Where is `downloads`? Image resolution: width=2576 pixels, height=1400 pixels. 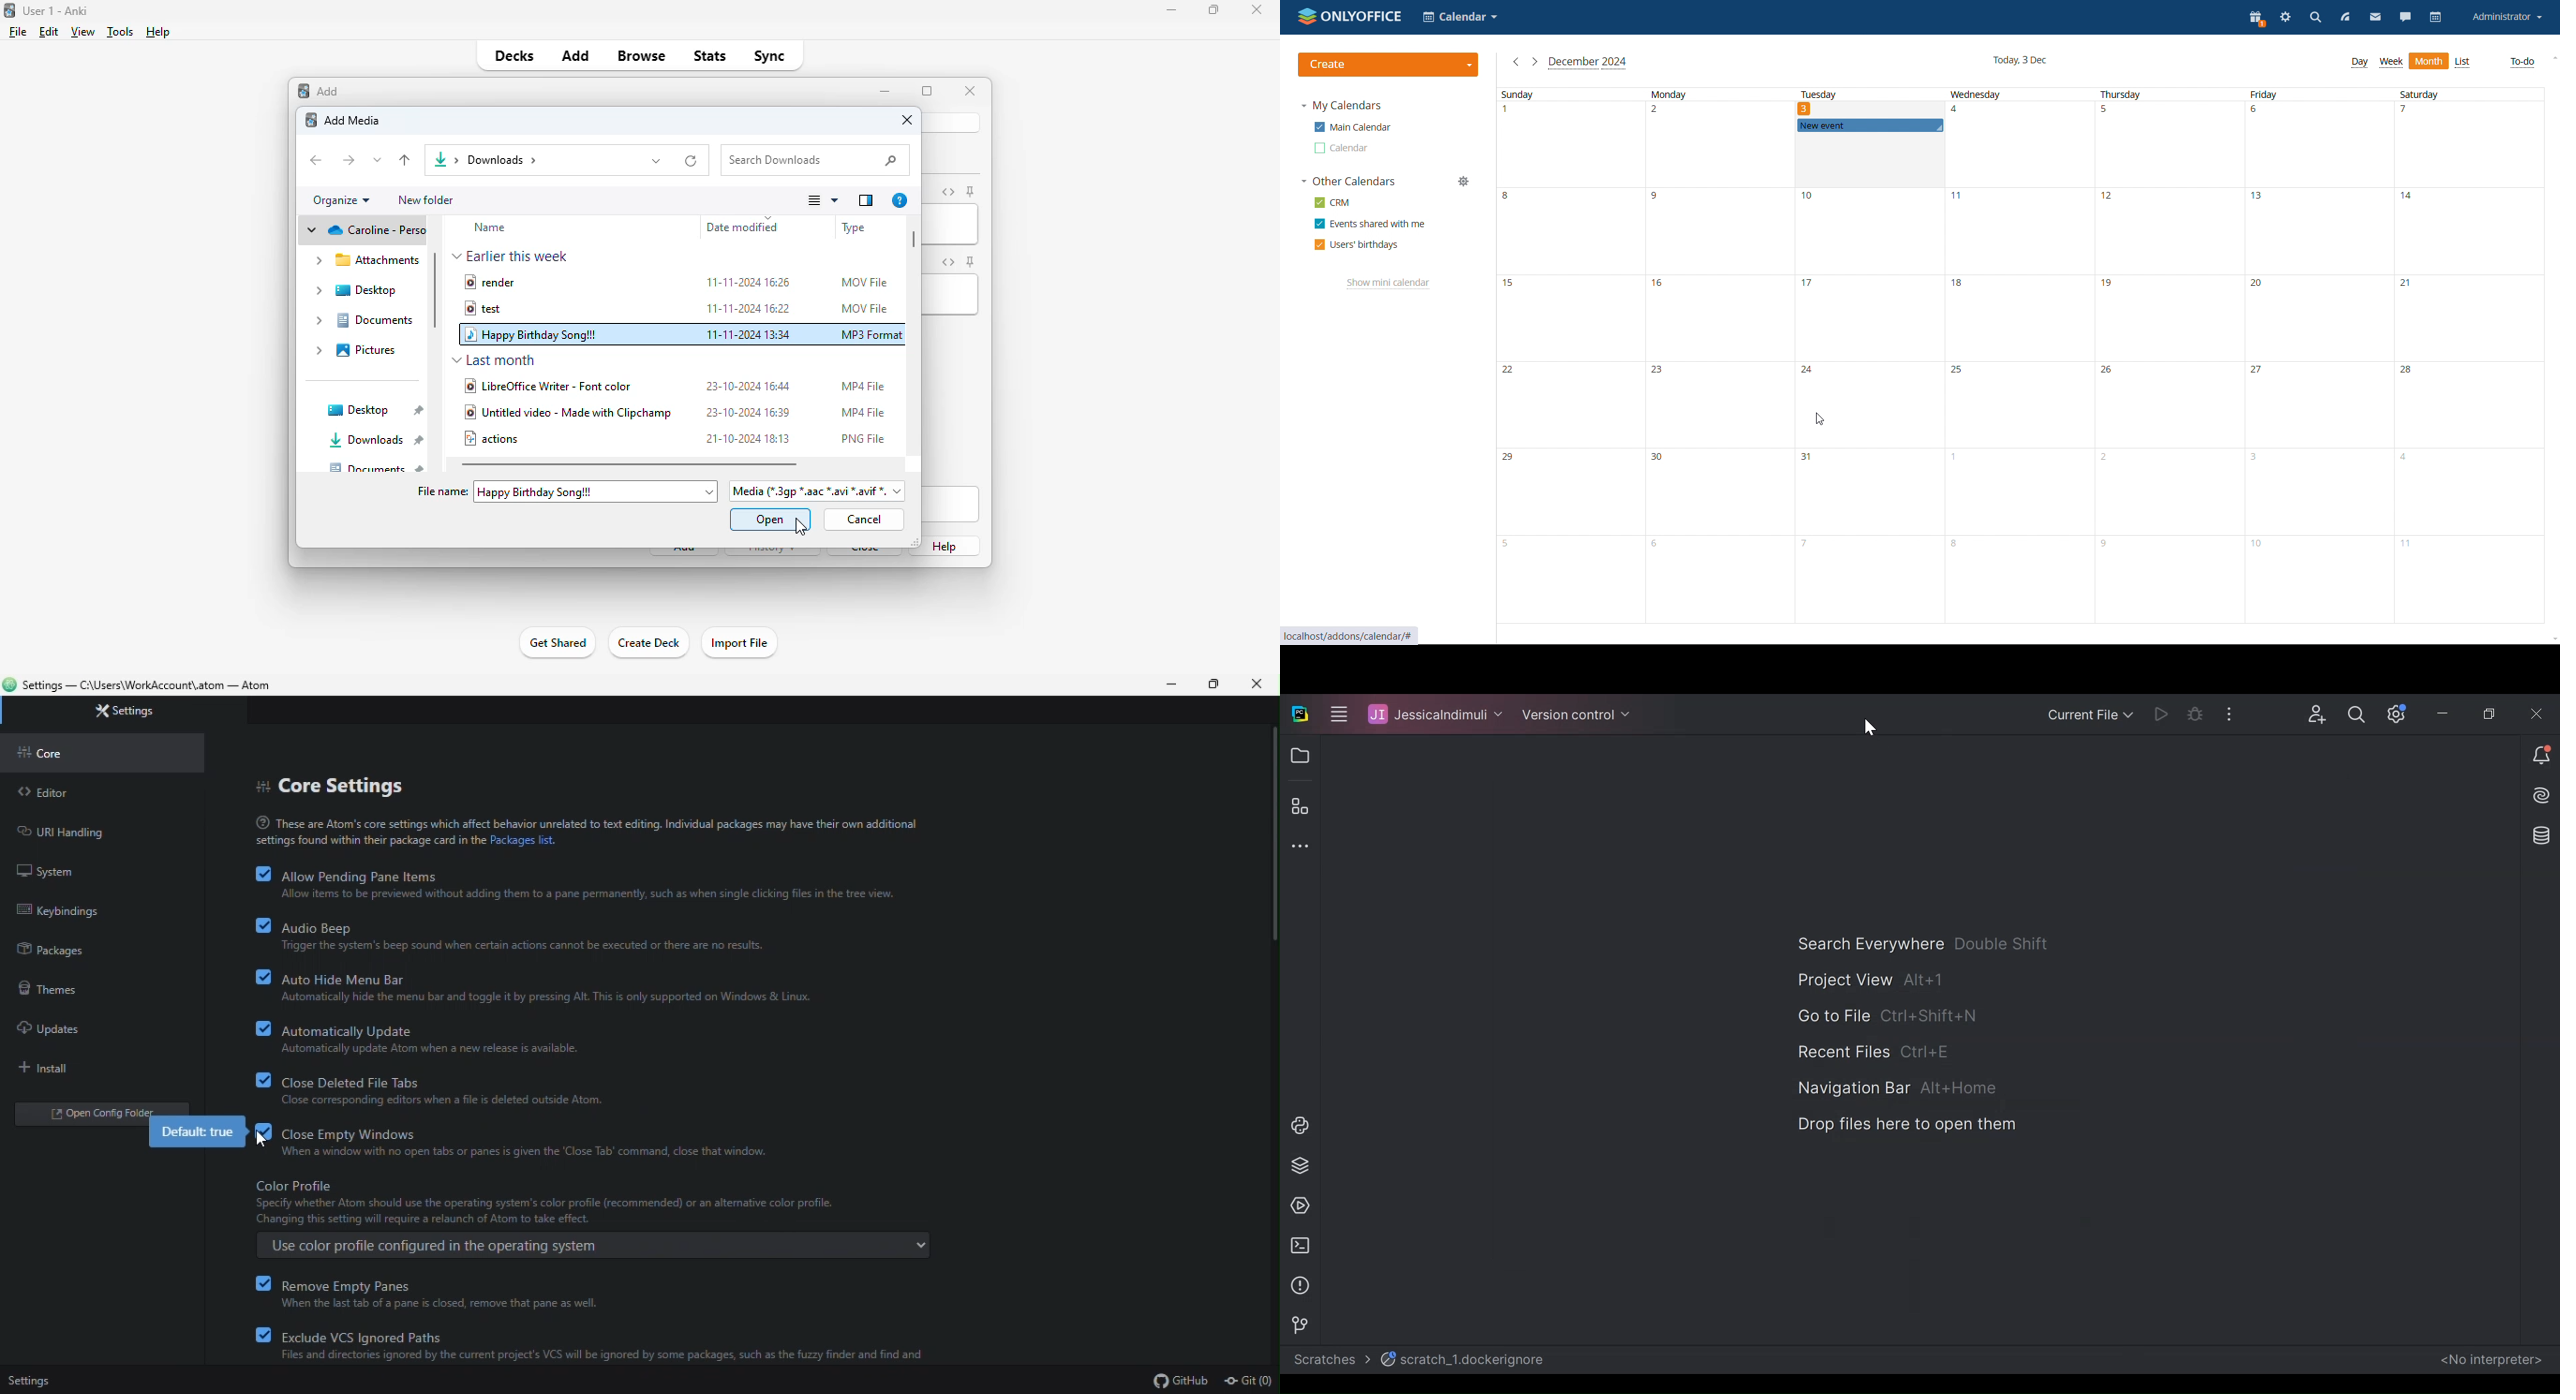 downloads is located at coordinates (375, 439).